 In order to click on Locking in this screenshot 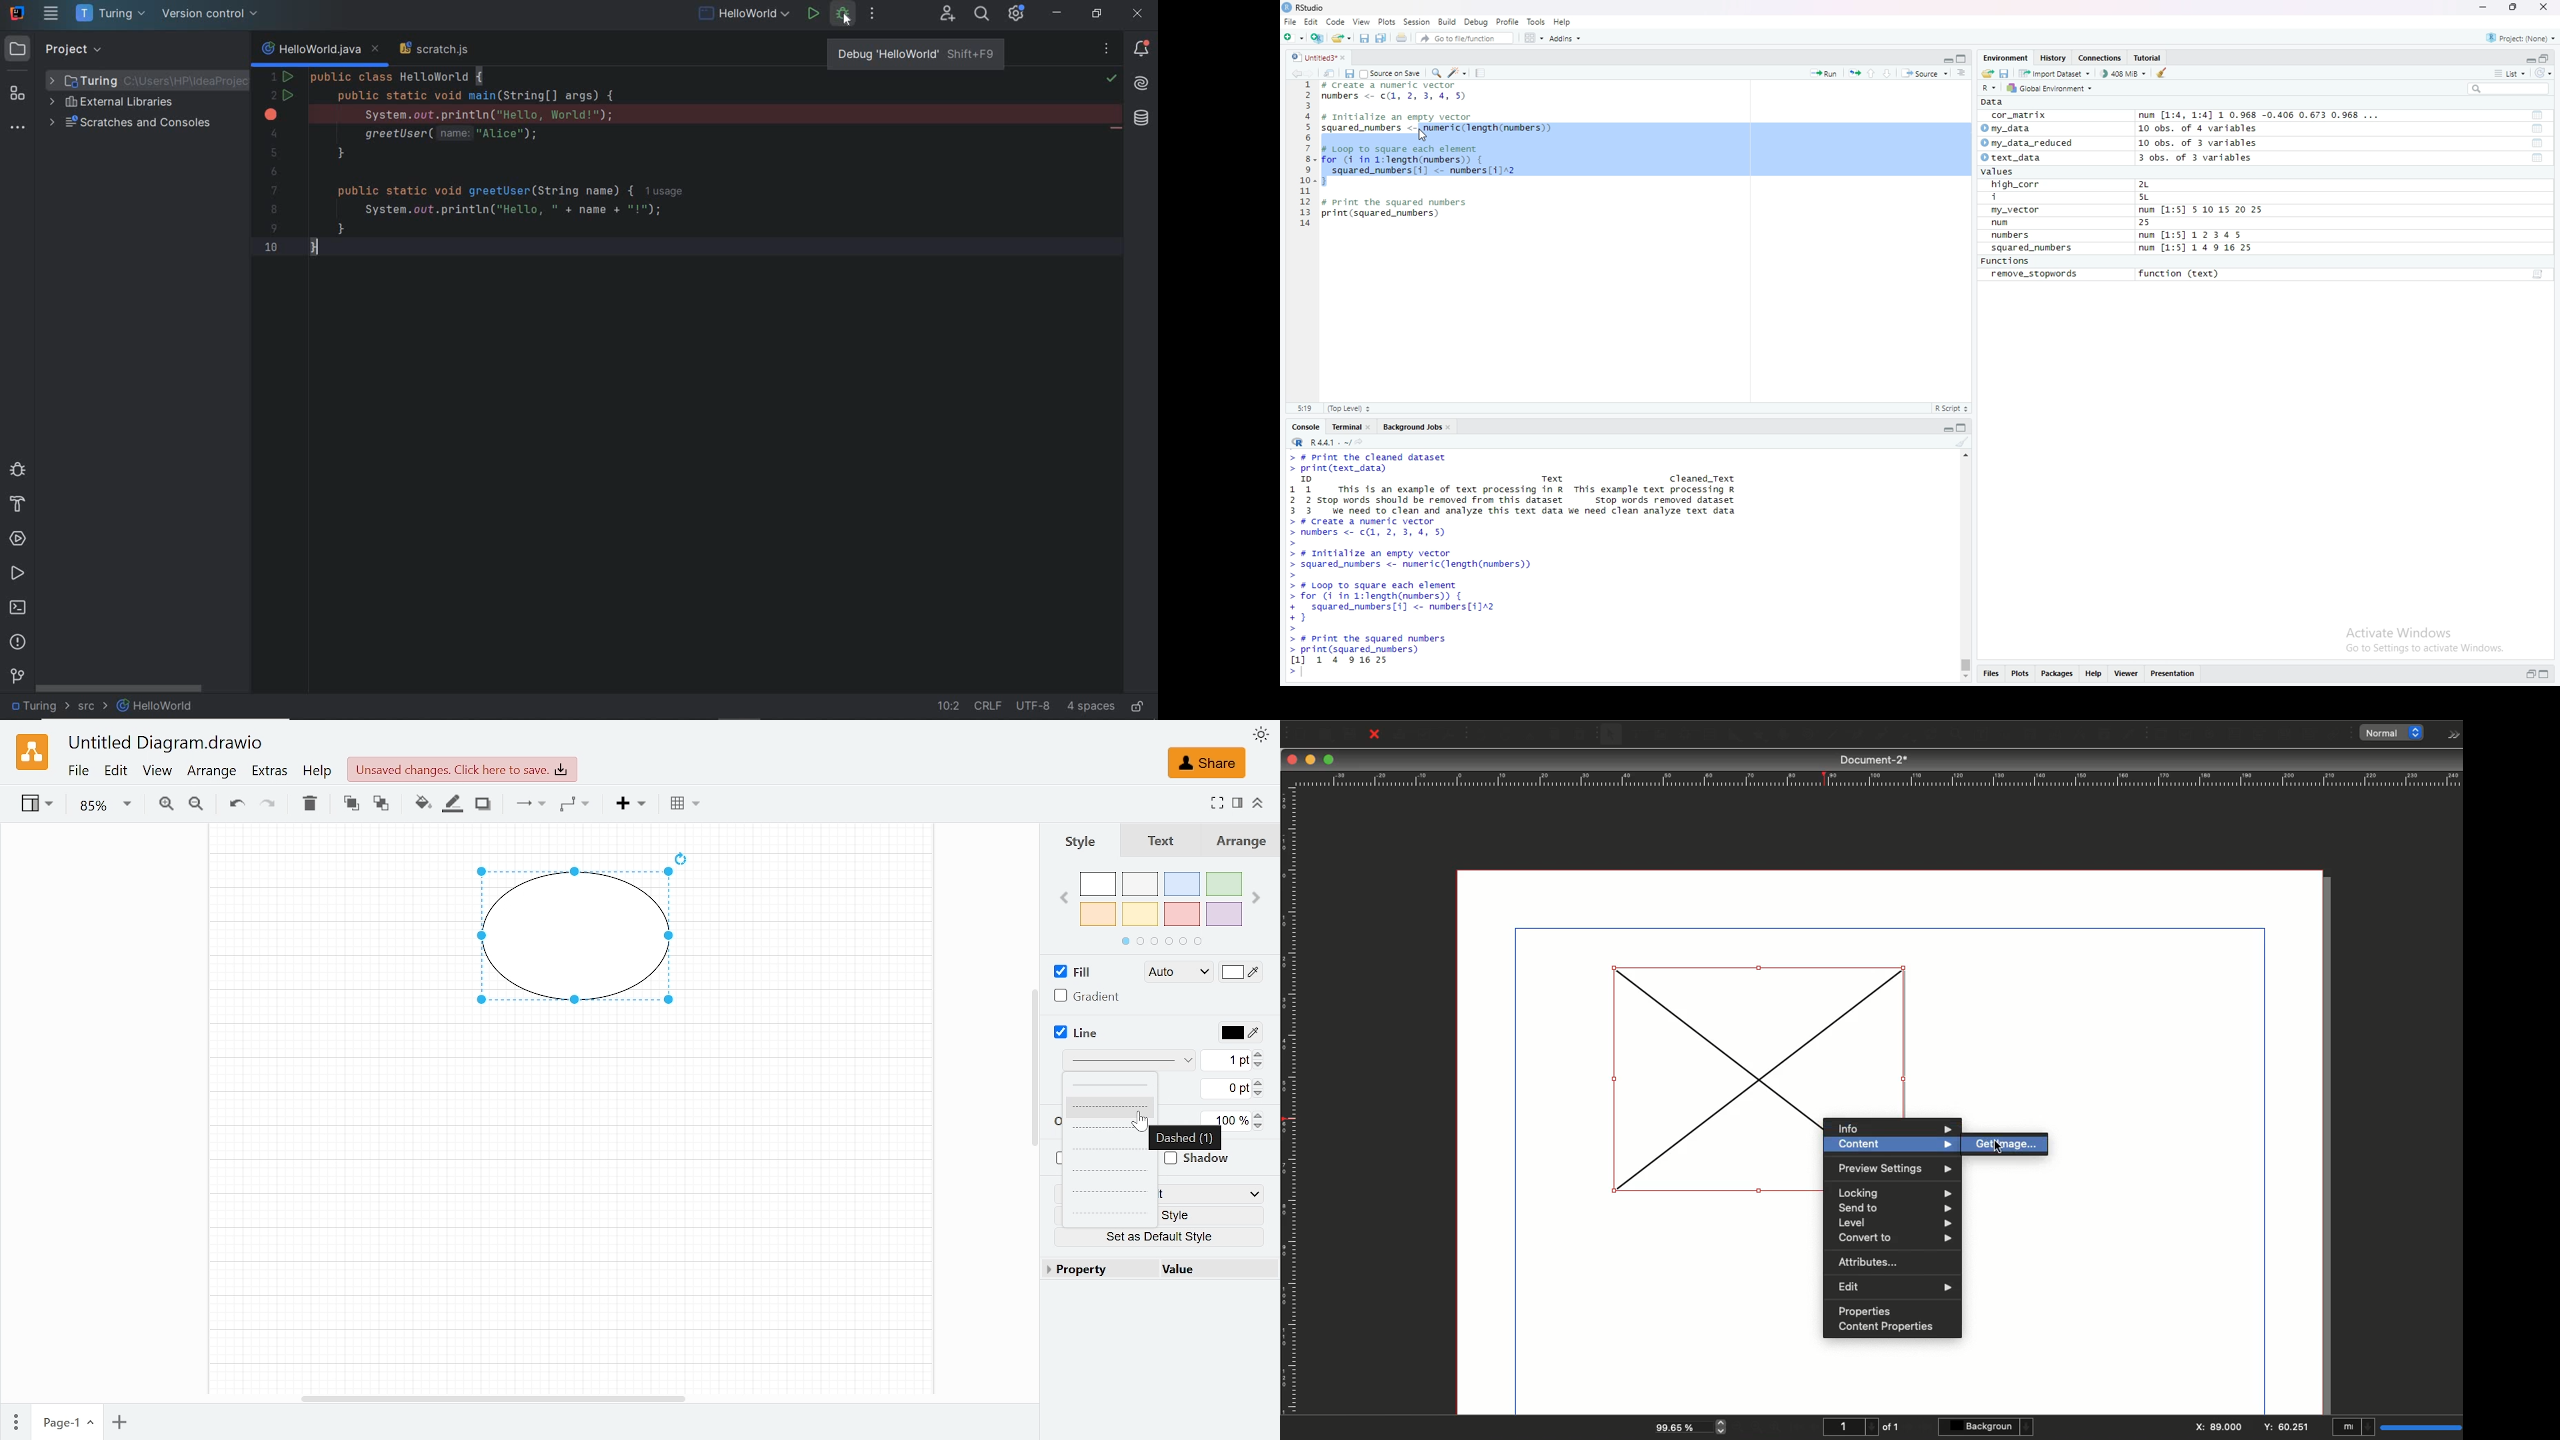, I will do `click(1892, 1190)`.